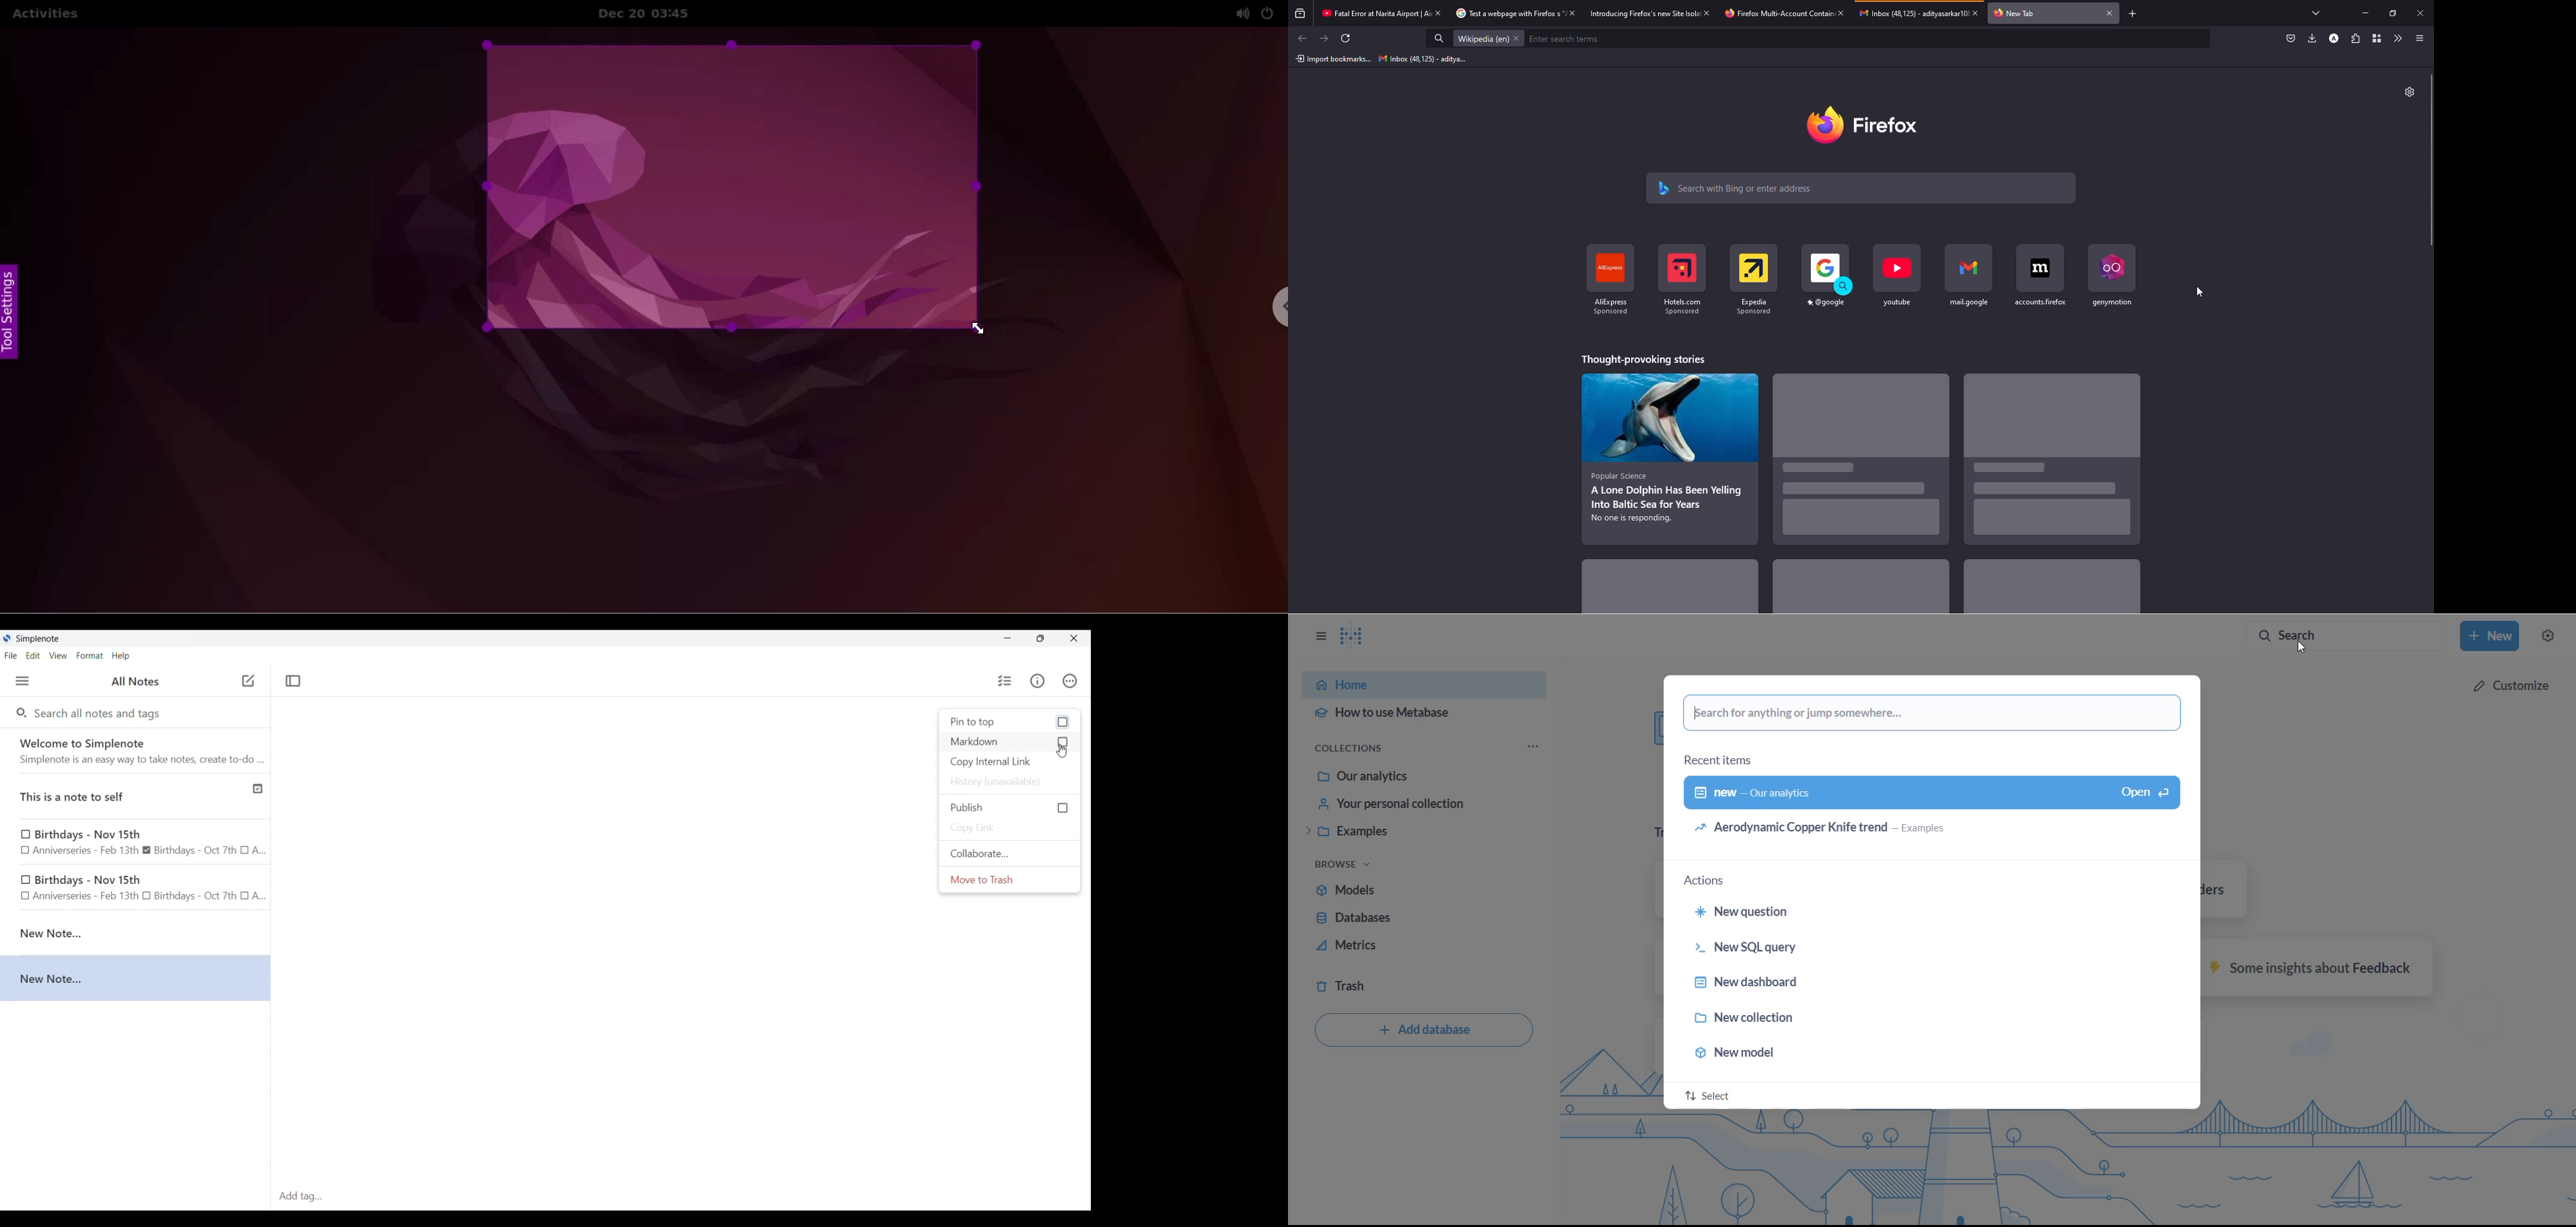  What do you see at coordinates (1567, 38) in the screenshot?
I see `enter search items` at bounding box center [1567, 38].